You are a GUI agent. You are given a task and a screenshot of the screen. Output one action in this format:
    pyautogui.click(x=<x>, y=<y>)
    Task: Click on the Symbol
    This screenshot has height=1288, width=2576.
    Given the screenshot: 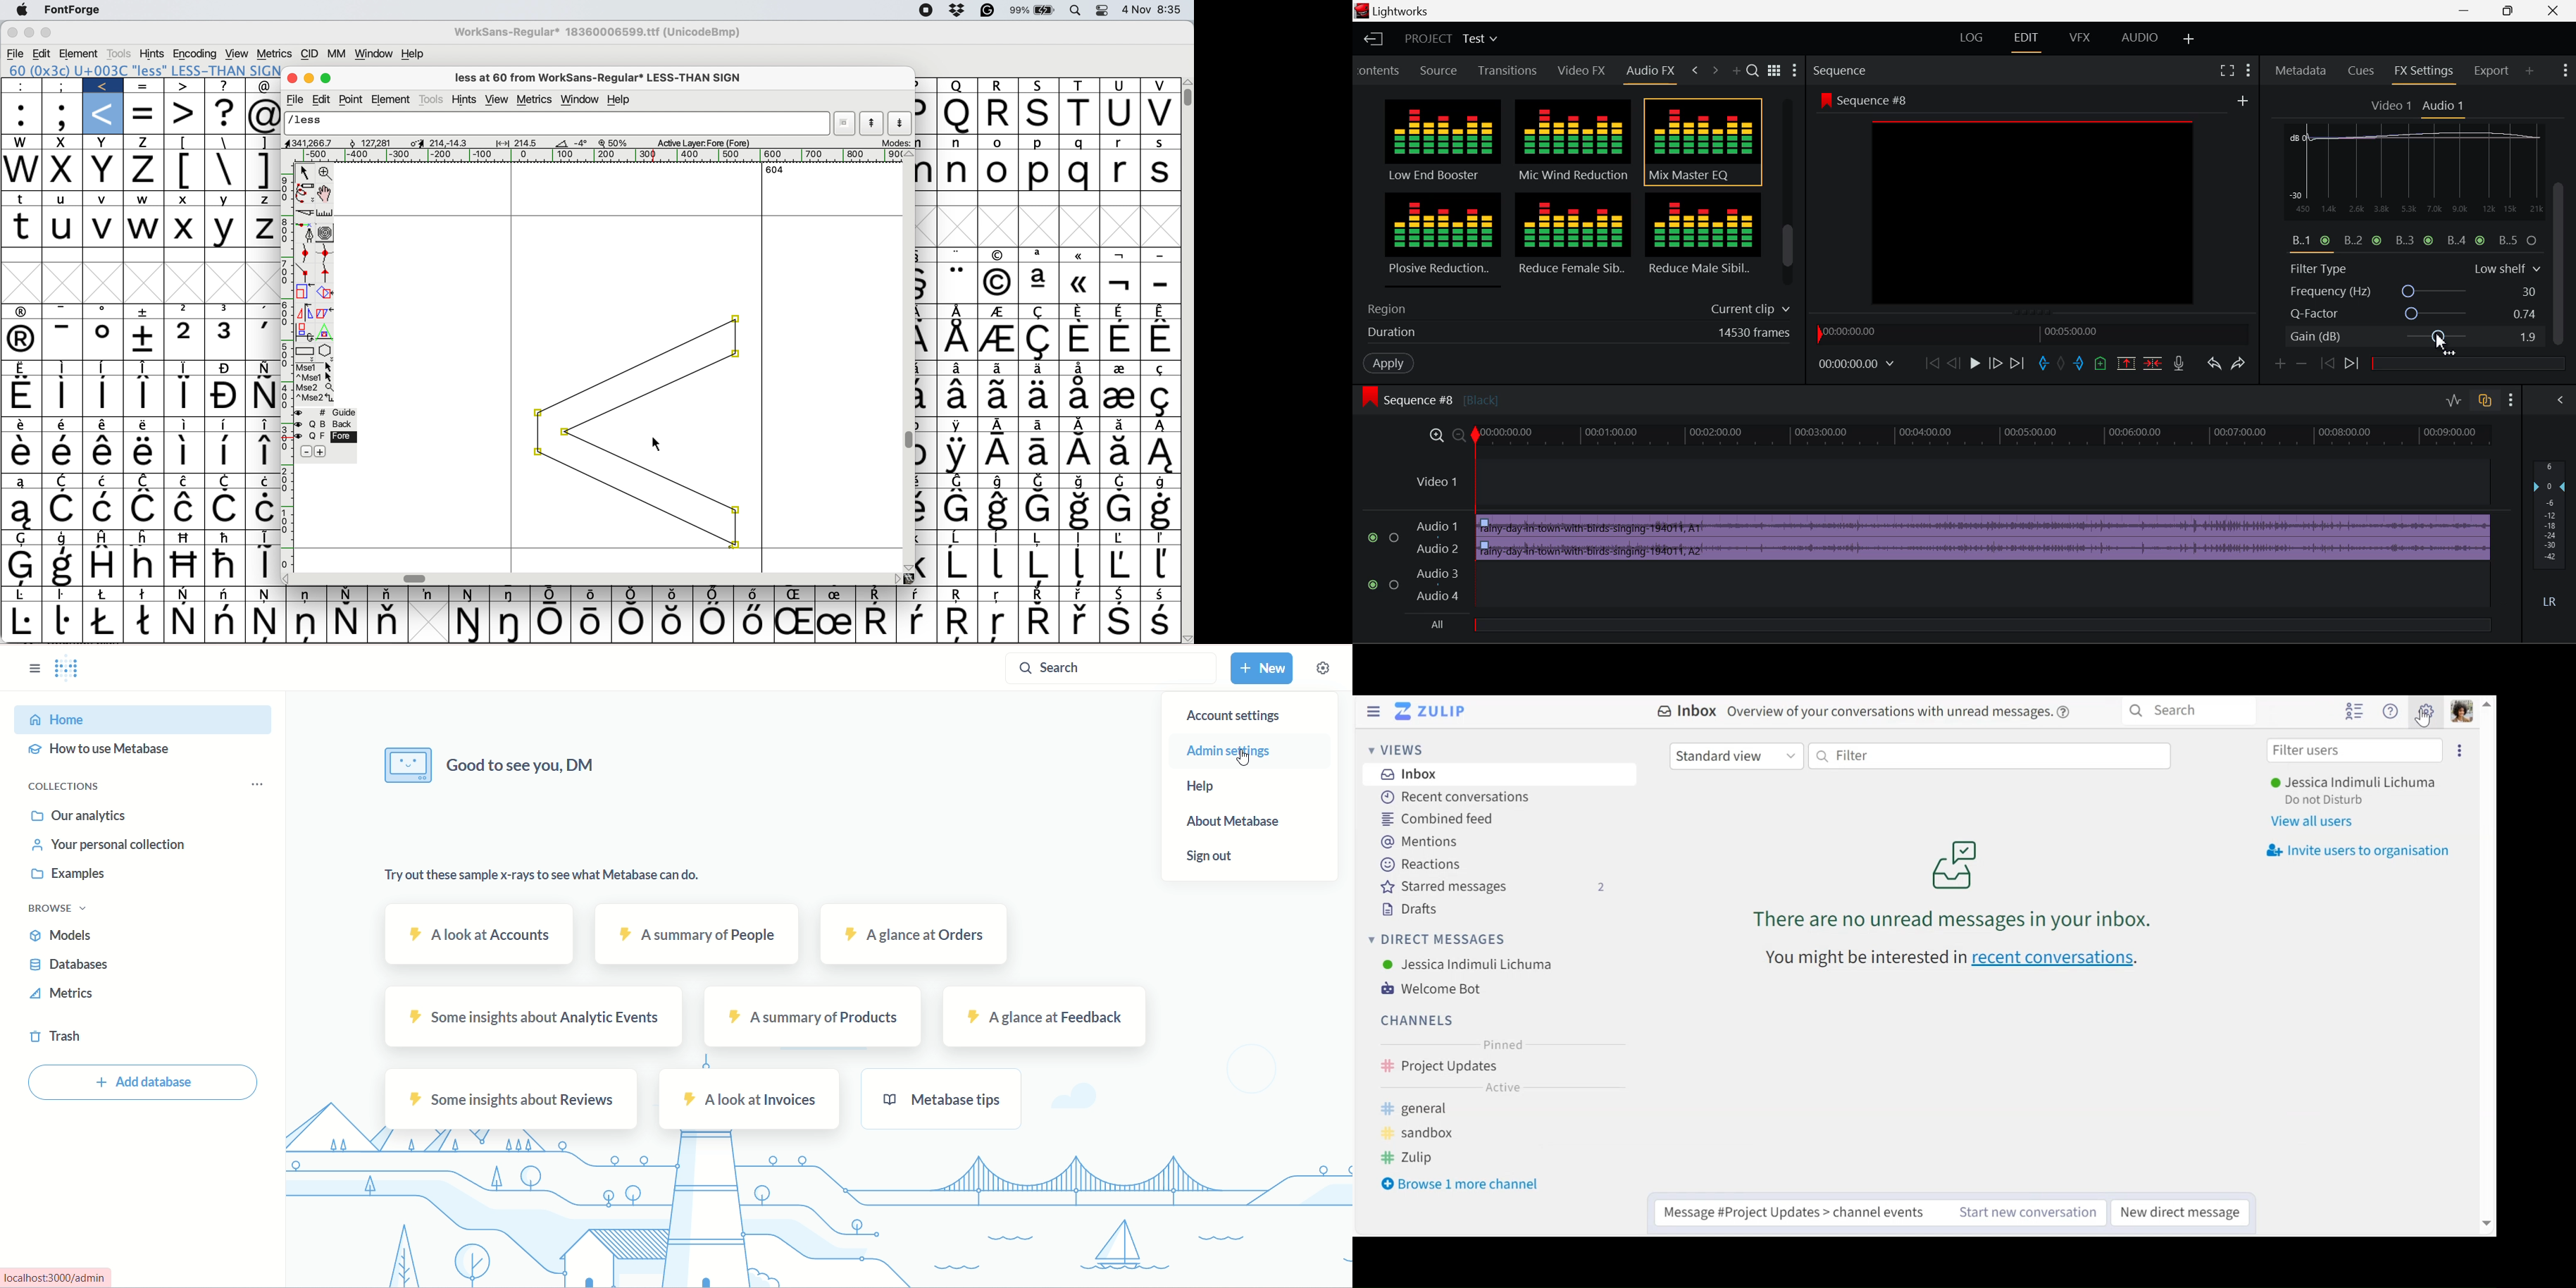 What is the action you would take?
    pyautogui.click(x=106, y=481)
    